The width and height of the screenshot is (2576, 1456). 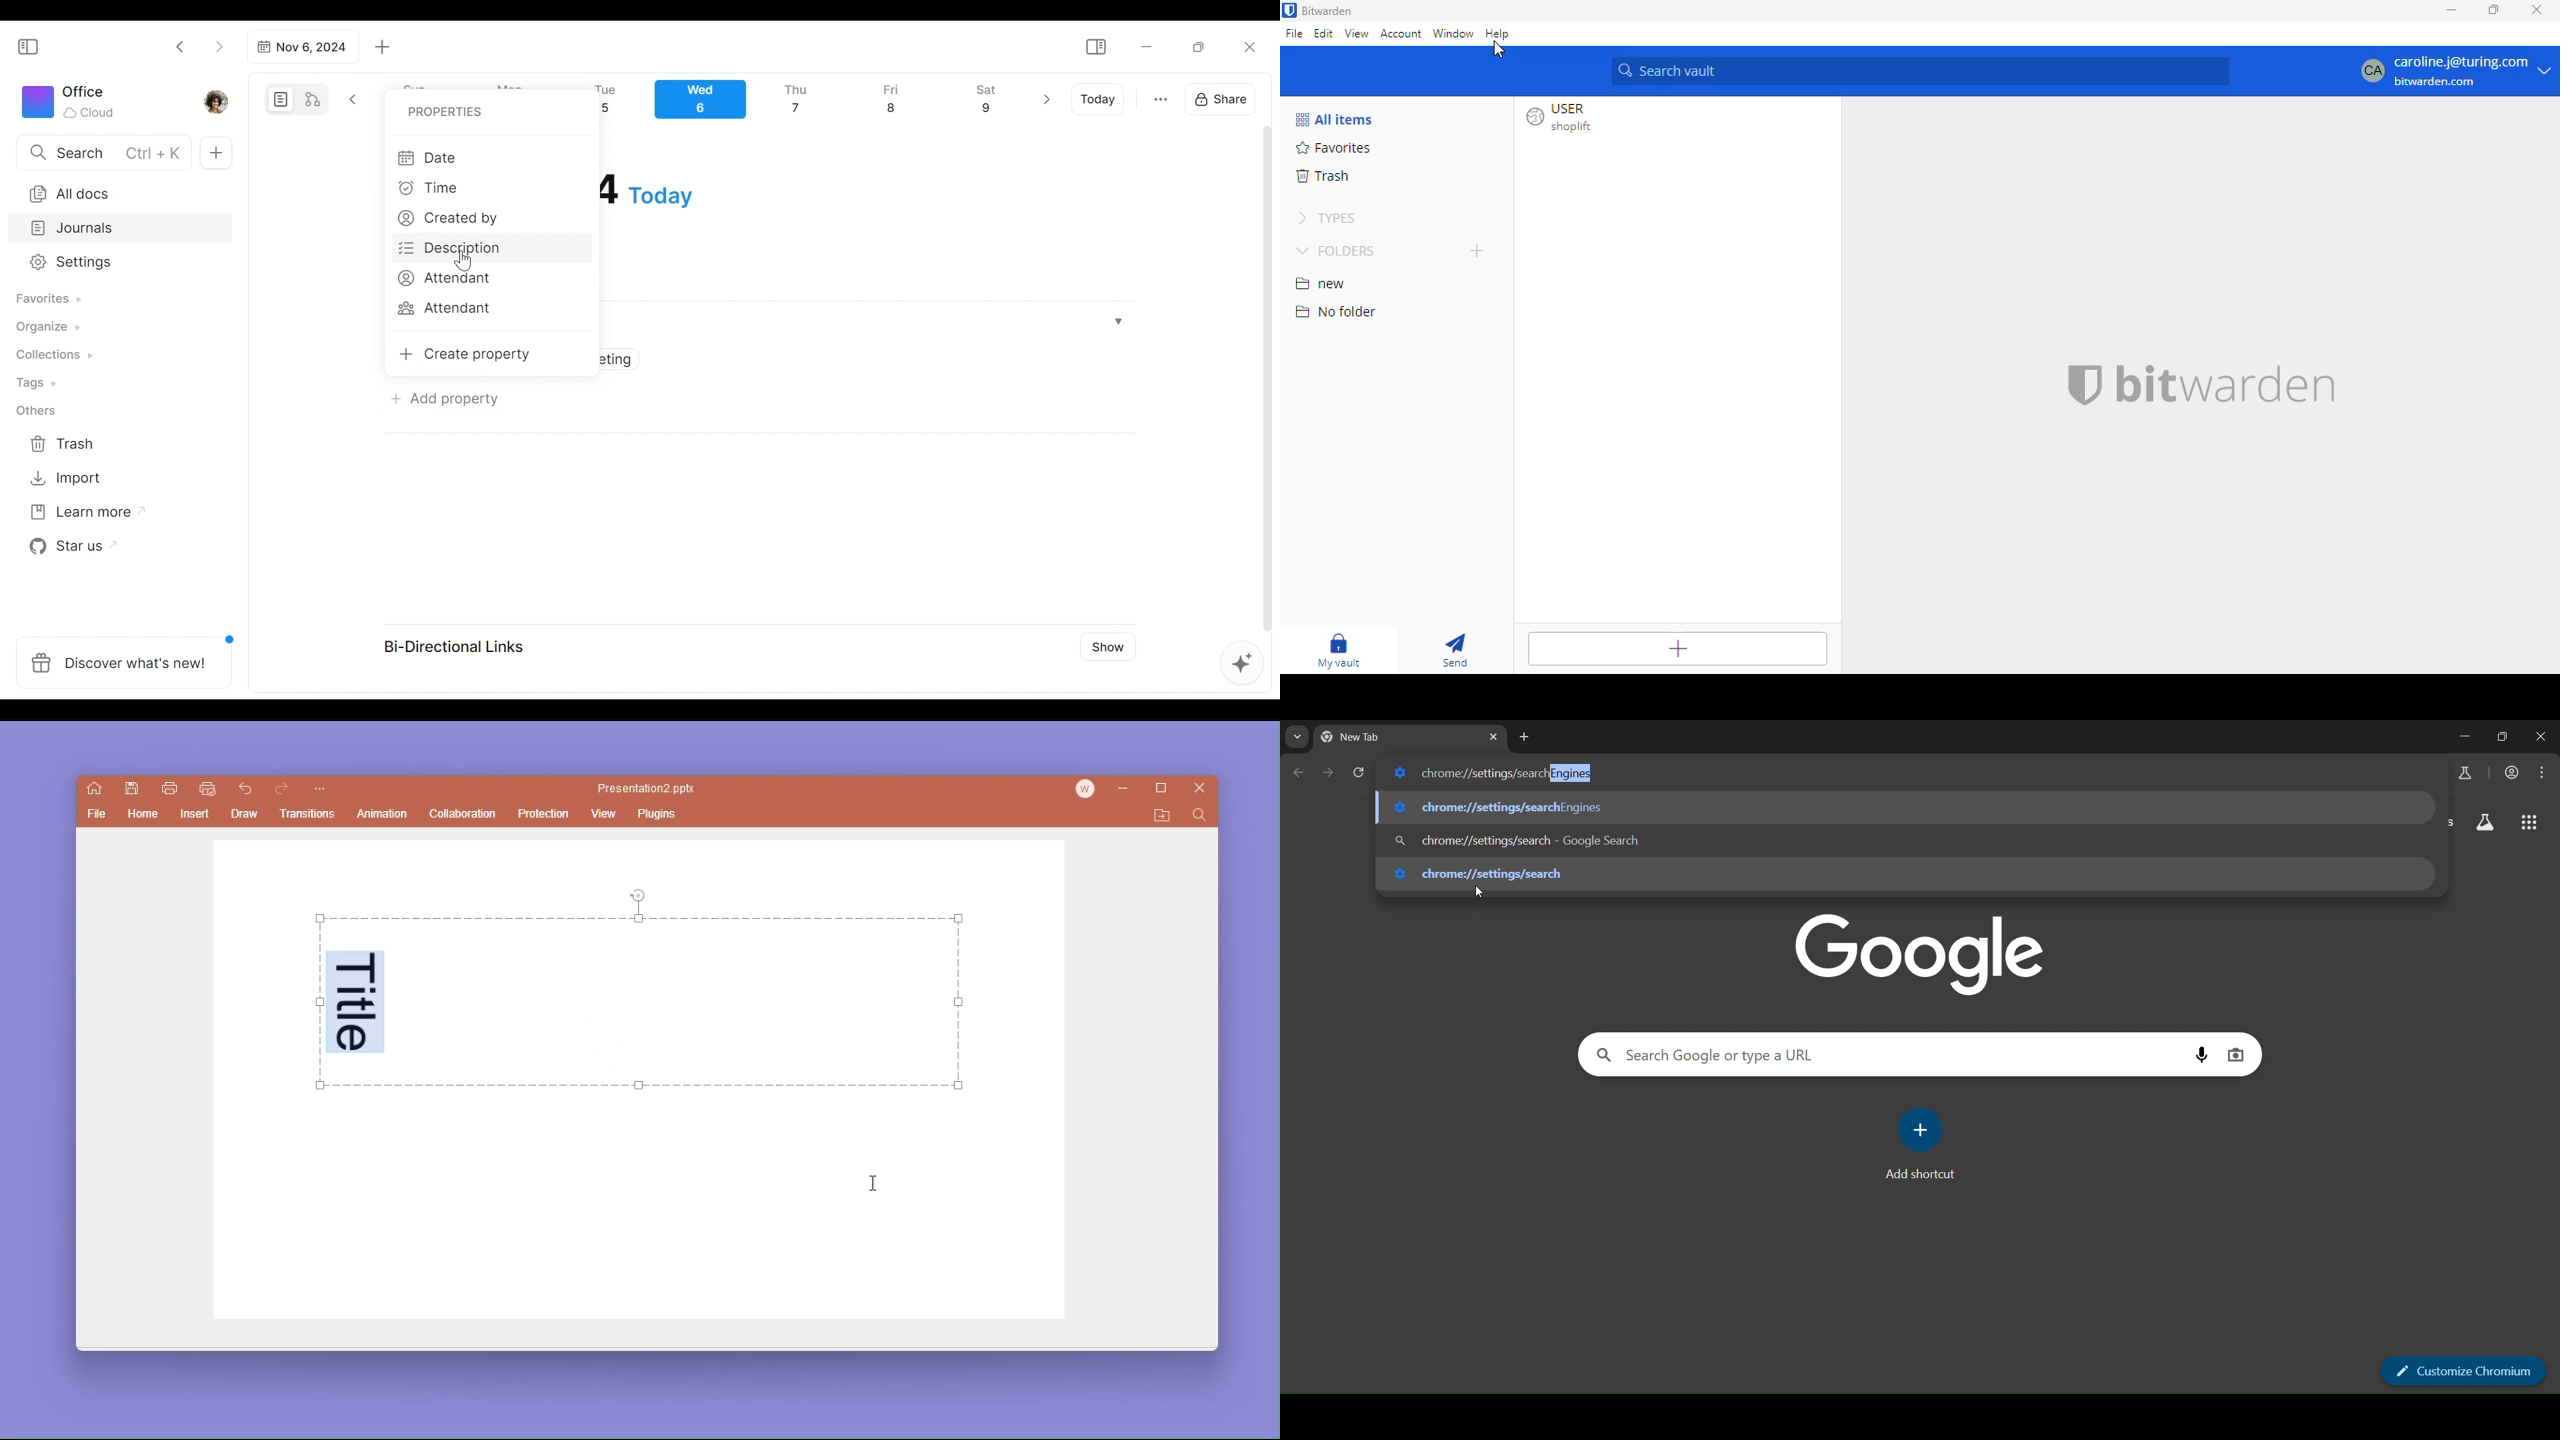 I want to click on open file location, so click(x=1162, y=816).